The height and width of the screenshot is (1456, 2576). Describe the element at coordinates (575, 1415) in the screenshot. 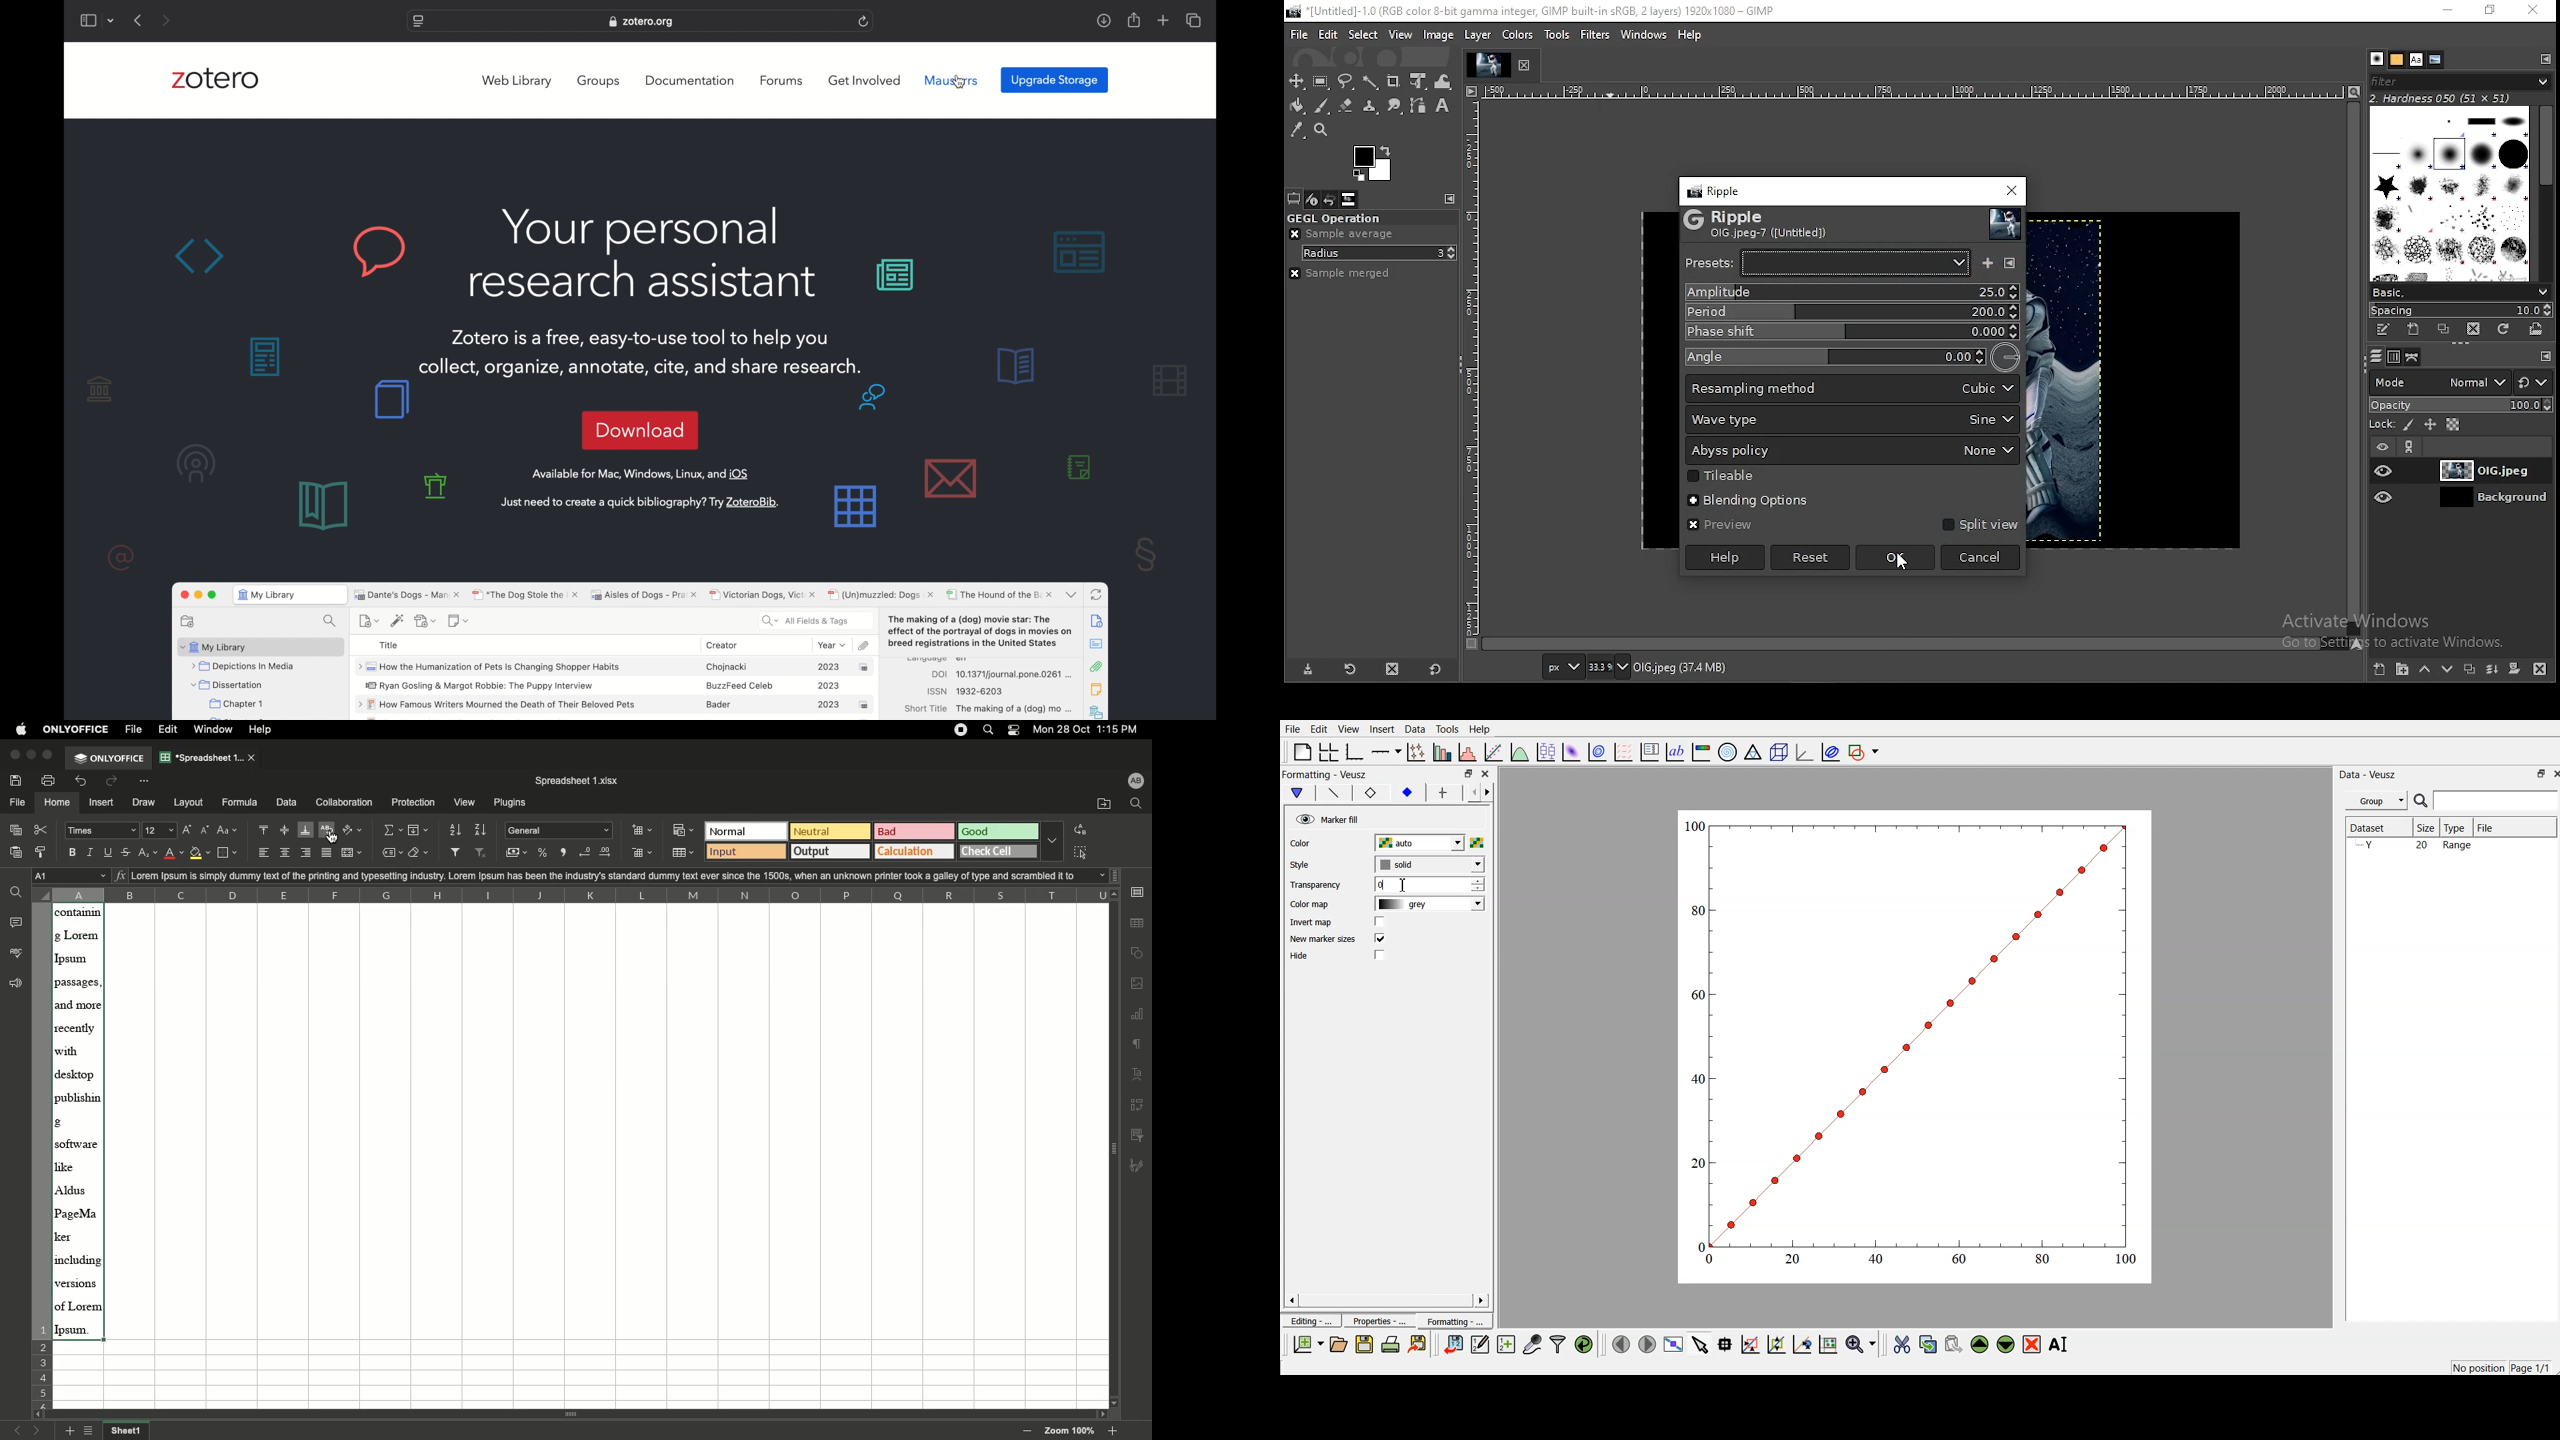

I see `horizontal scrollbar` at that location.